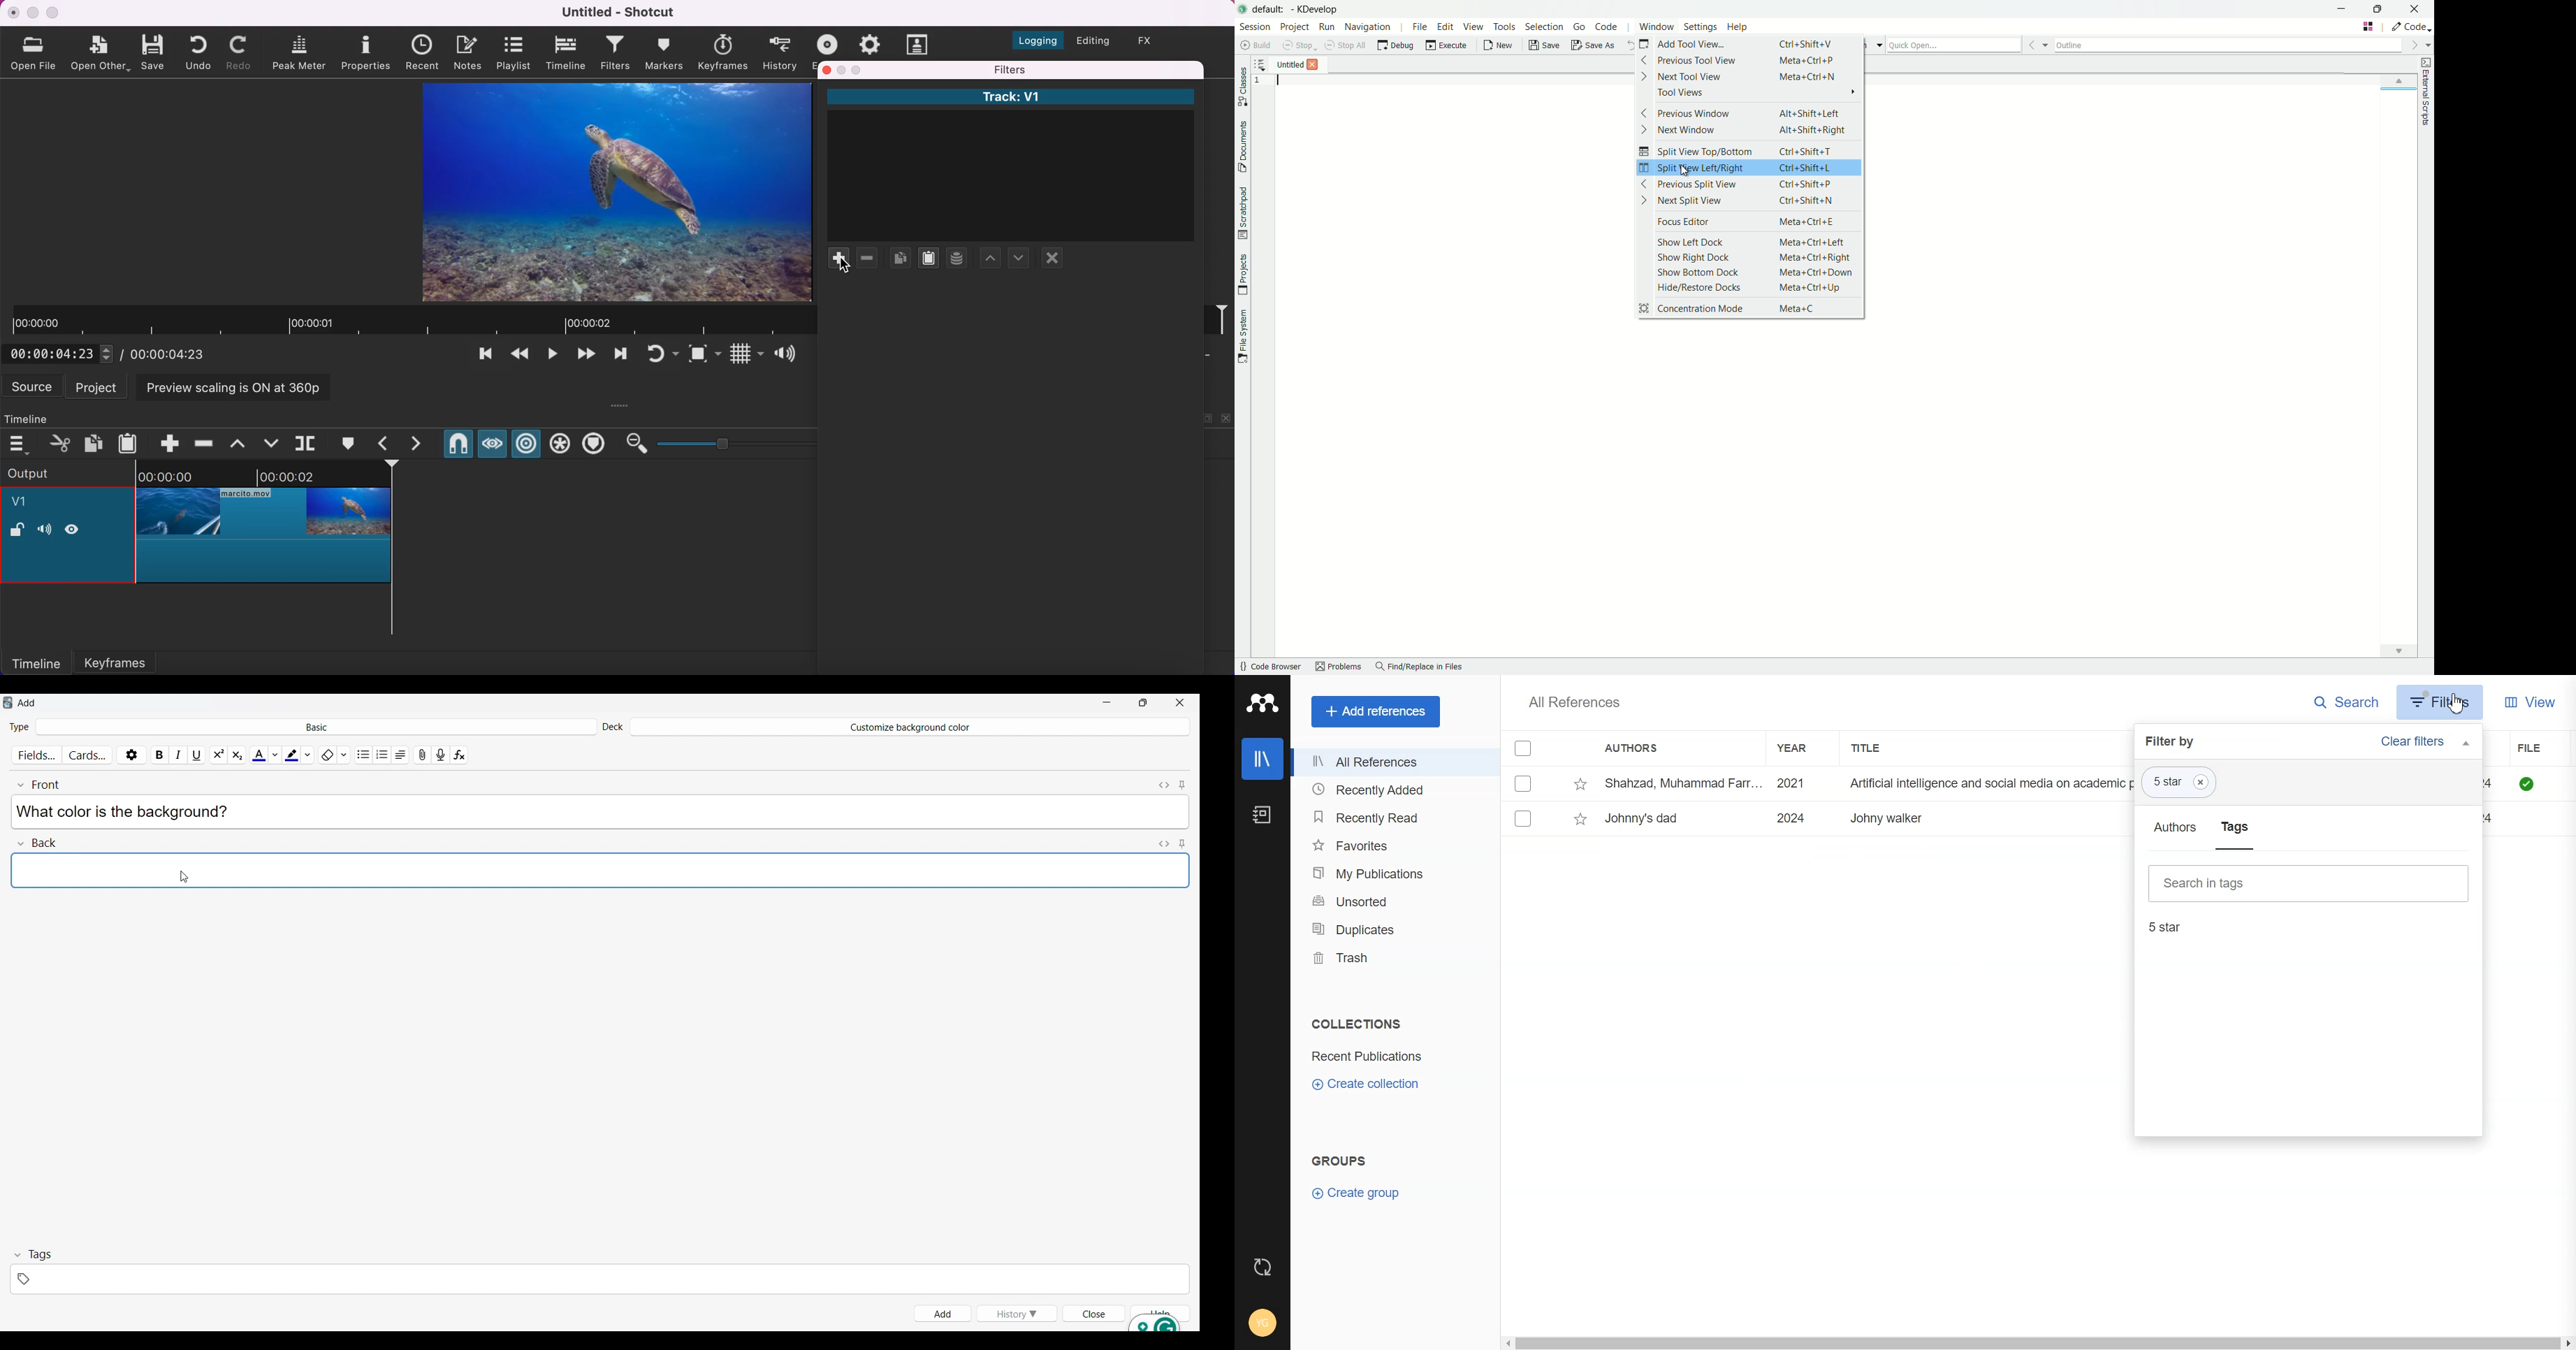 The image size is (2576, 1372). Describe the element at coordinates (258, 753) in the screenshot. I see `Selected text color` at that location.